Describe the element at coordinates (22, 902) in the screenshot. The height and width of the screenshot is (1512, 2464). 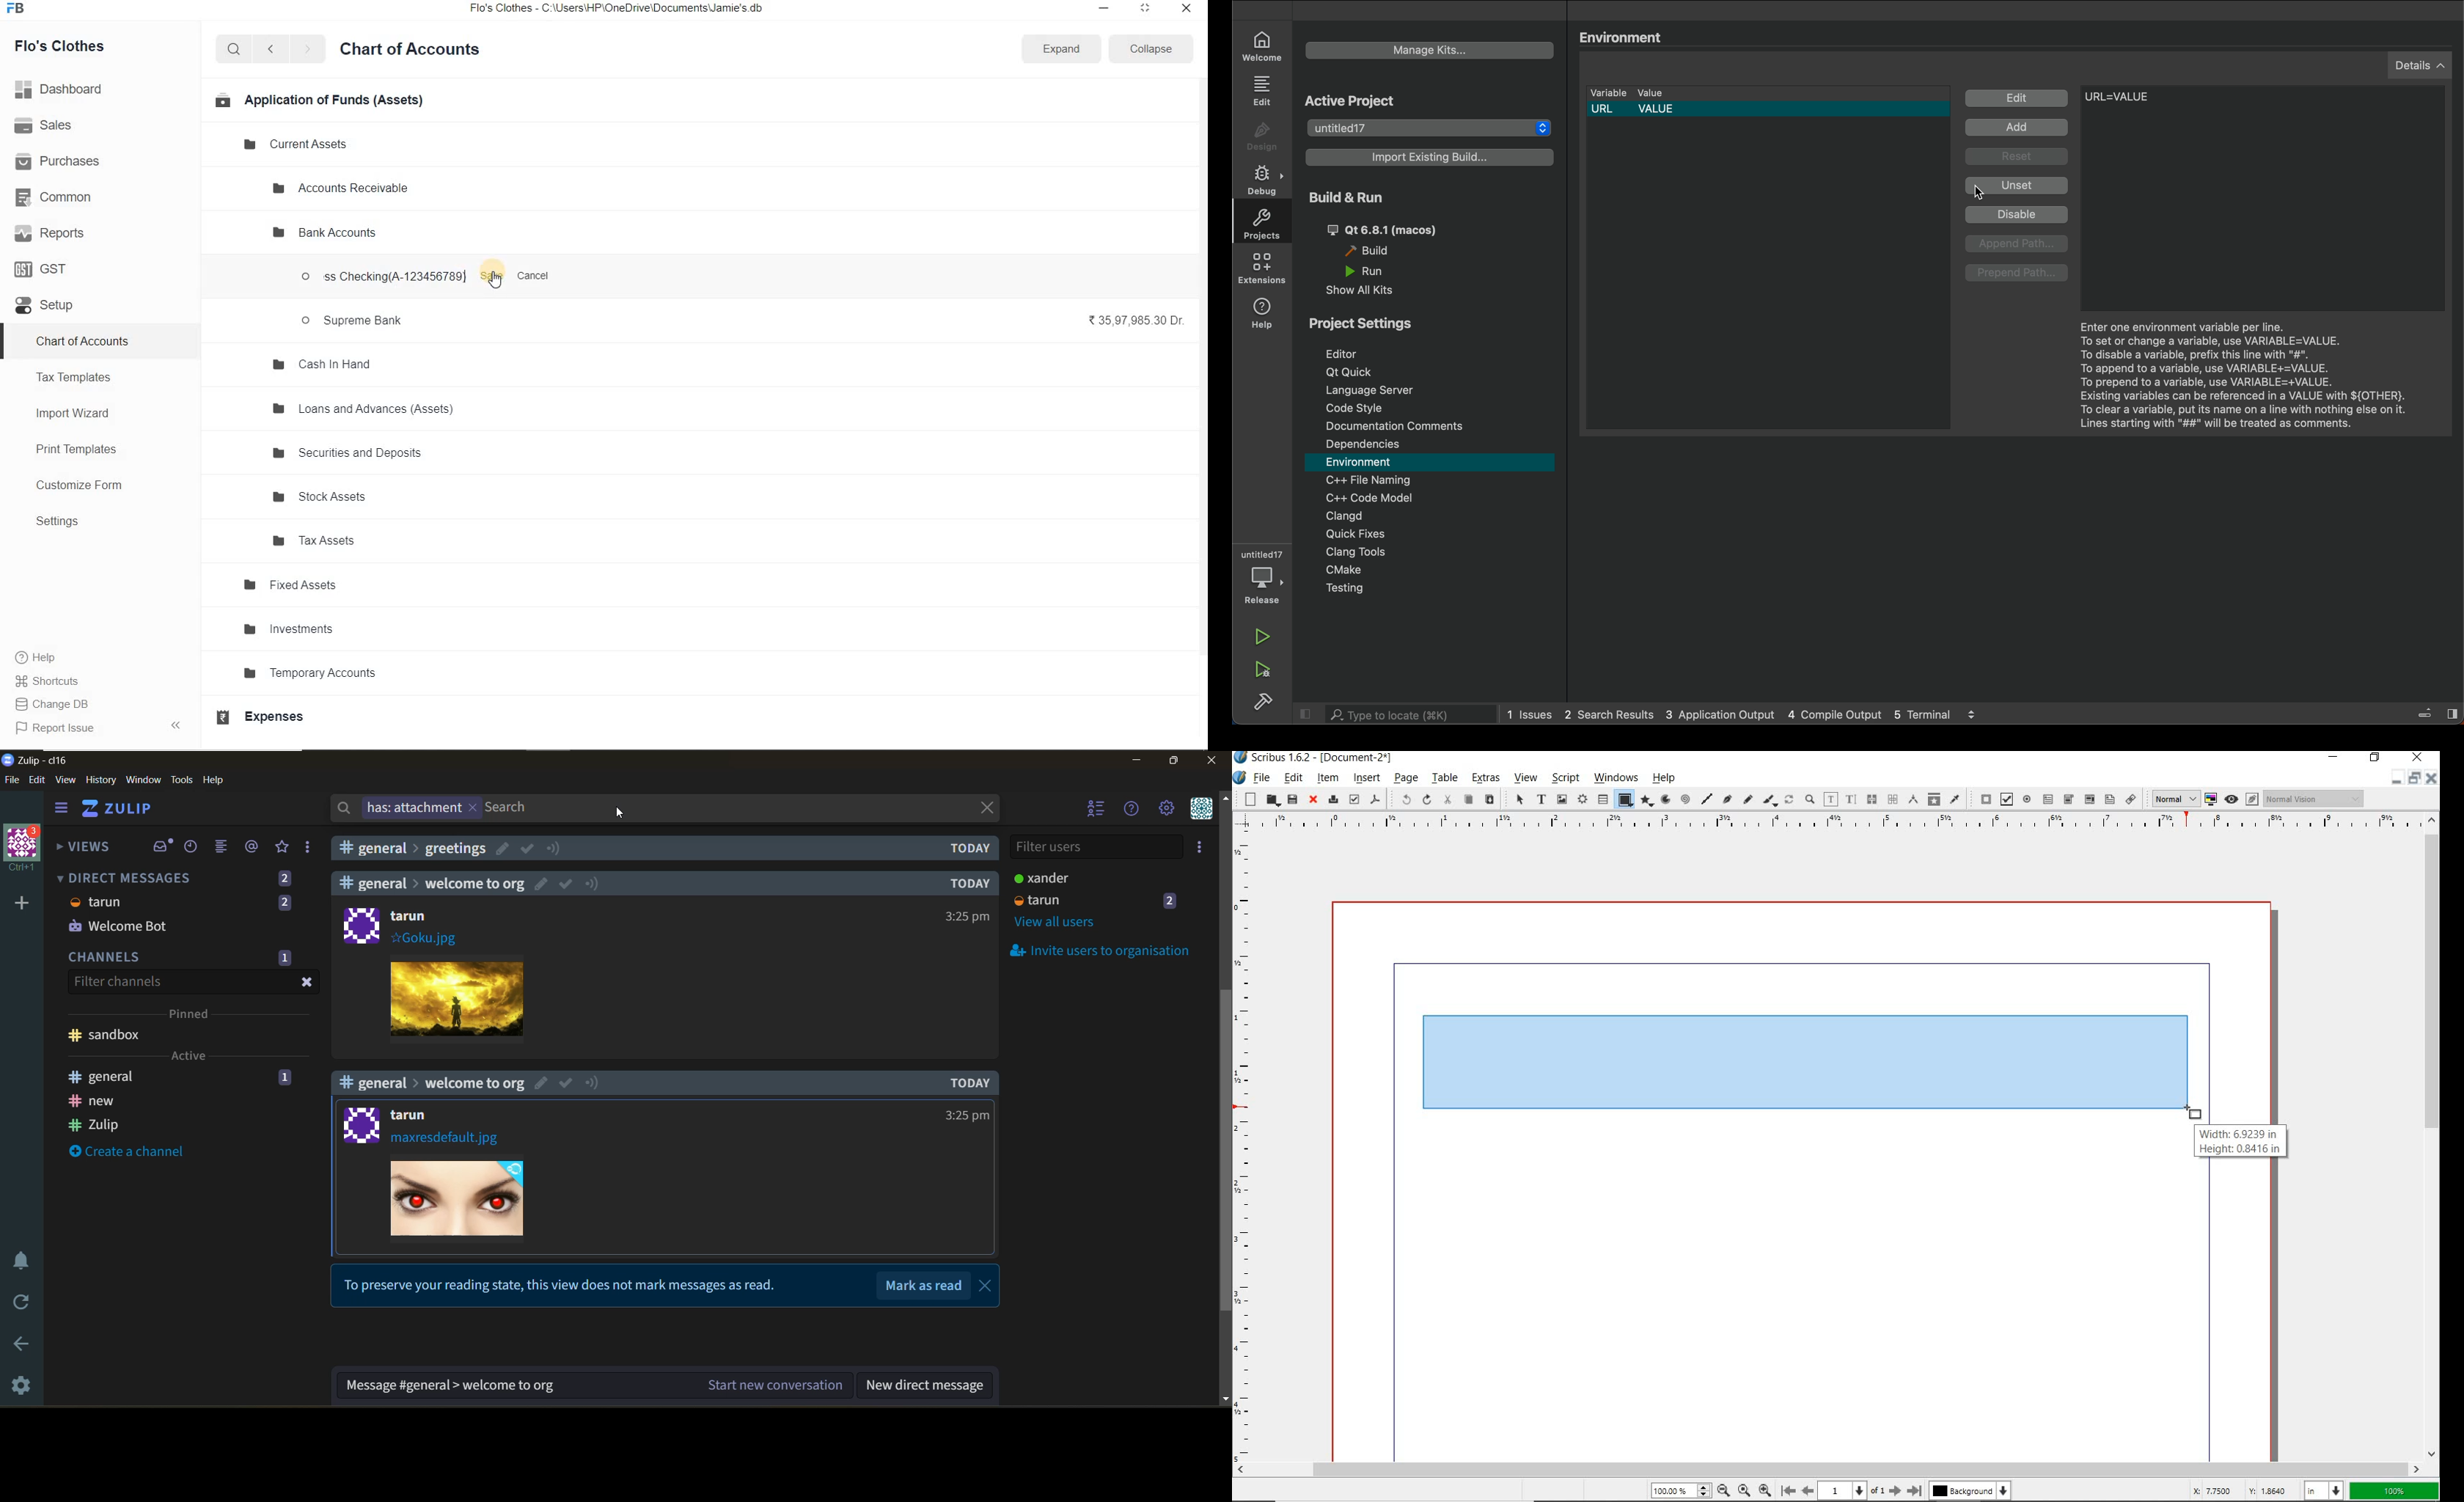
I see `add a new organisation` at that location.